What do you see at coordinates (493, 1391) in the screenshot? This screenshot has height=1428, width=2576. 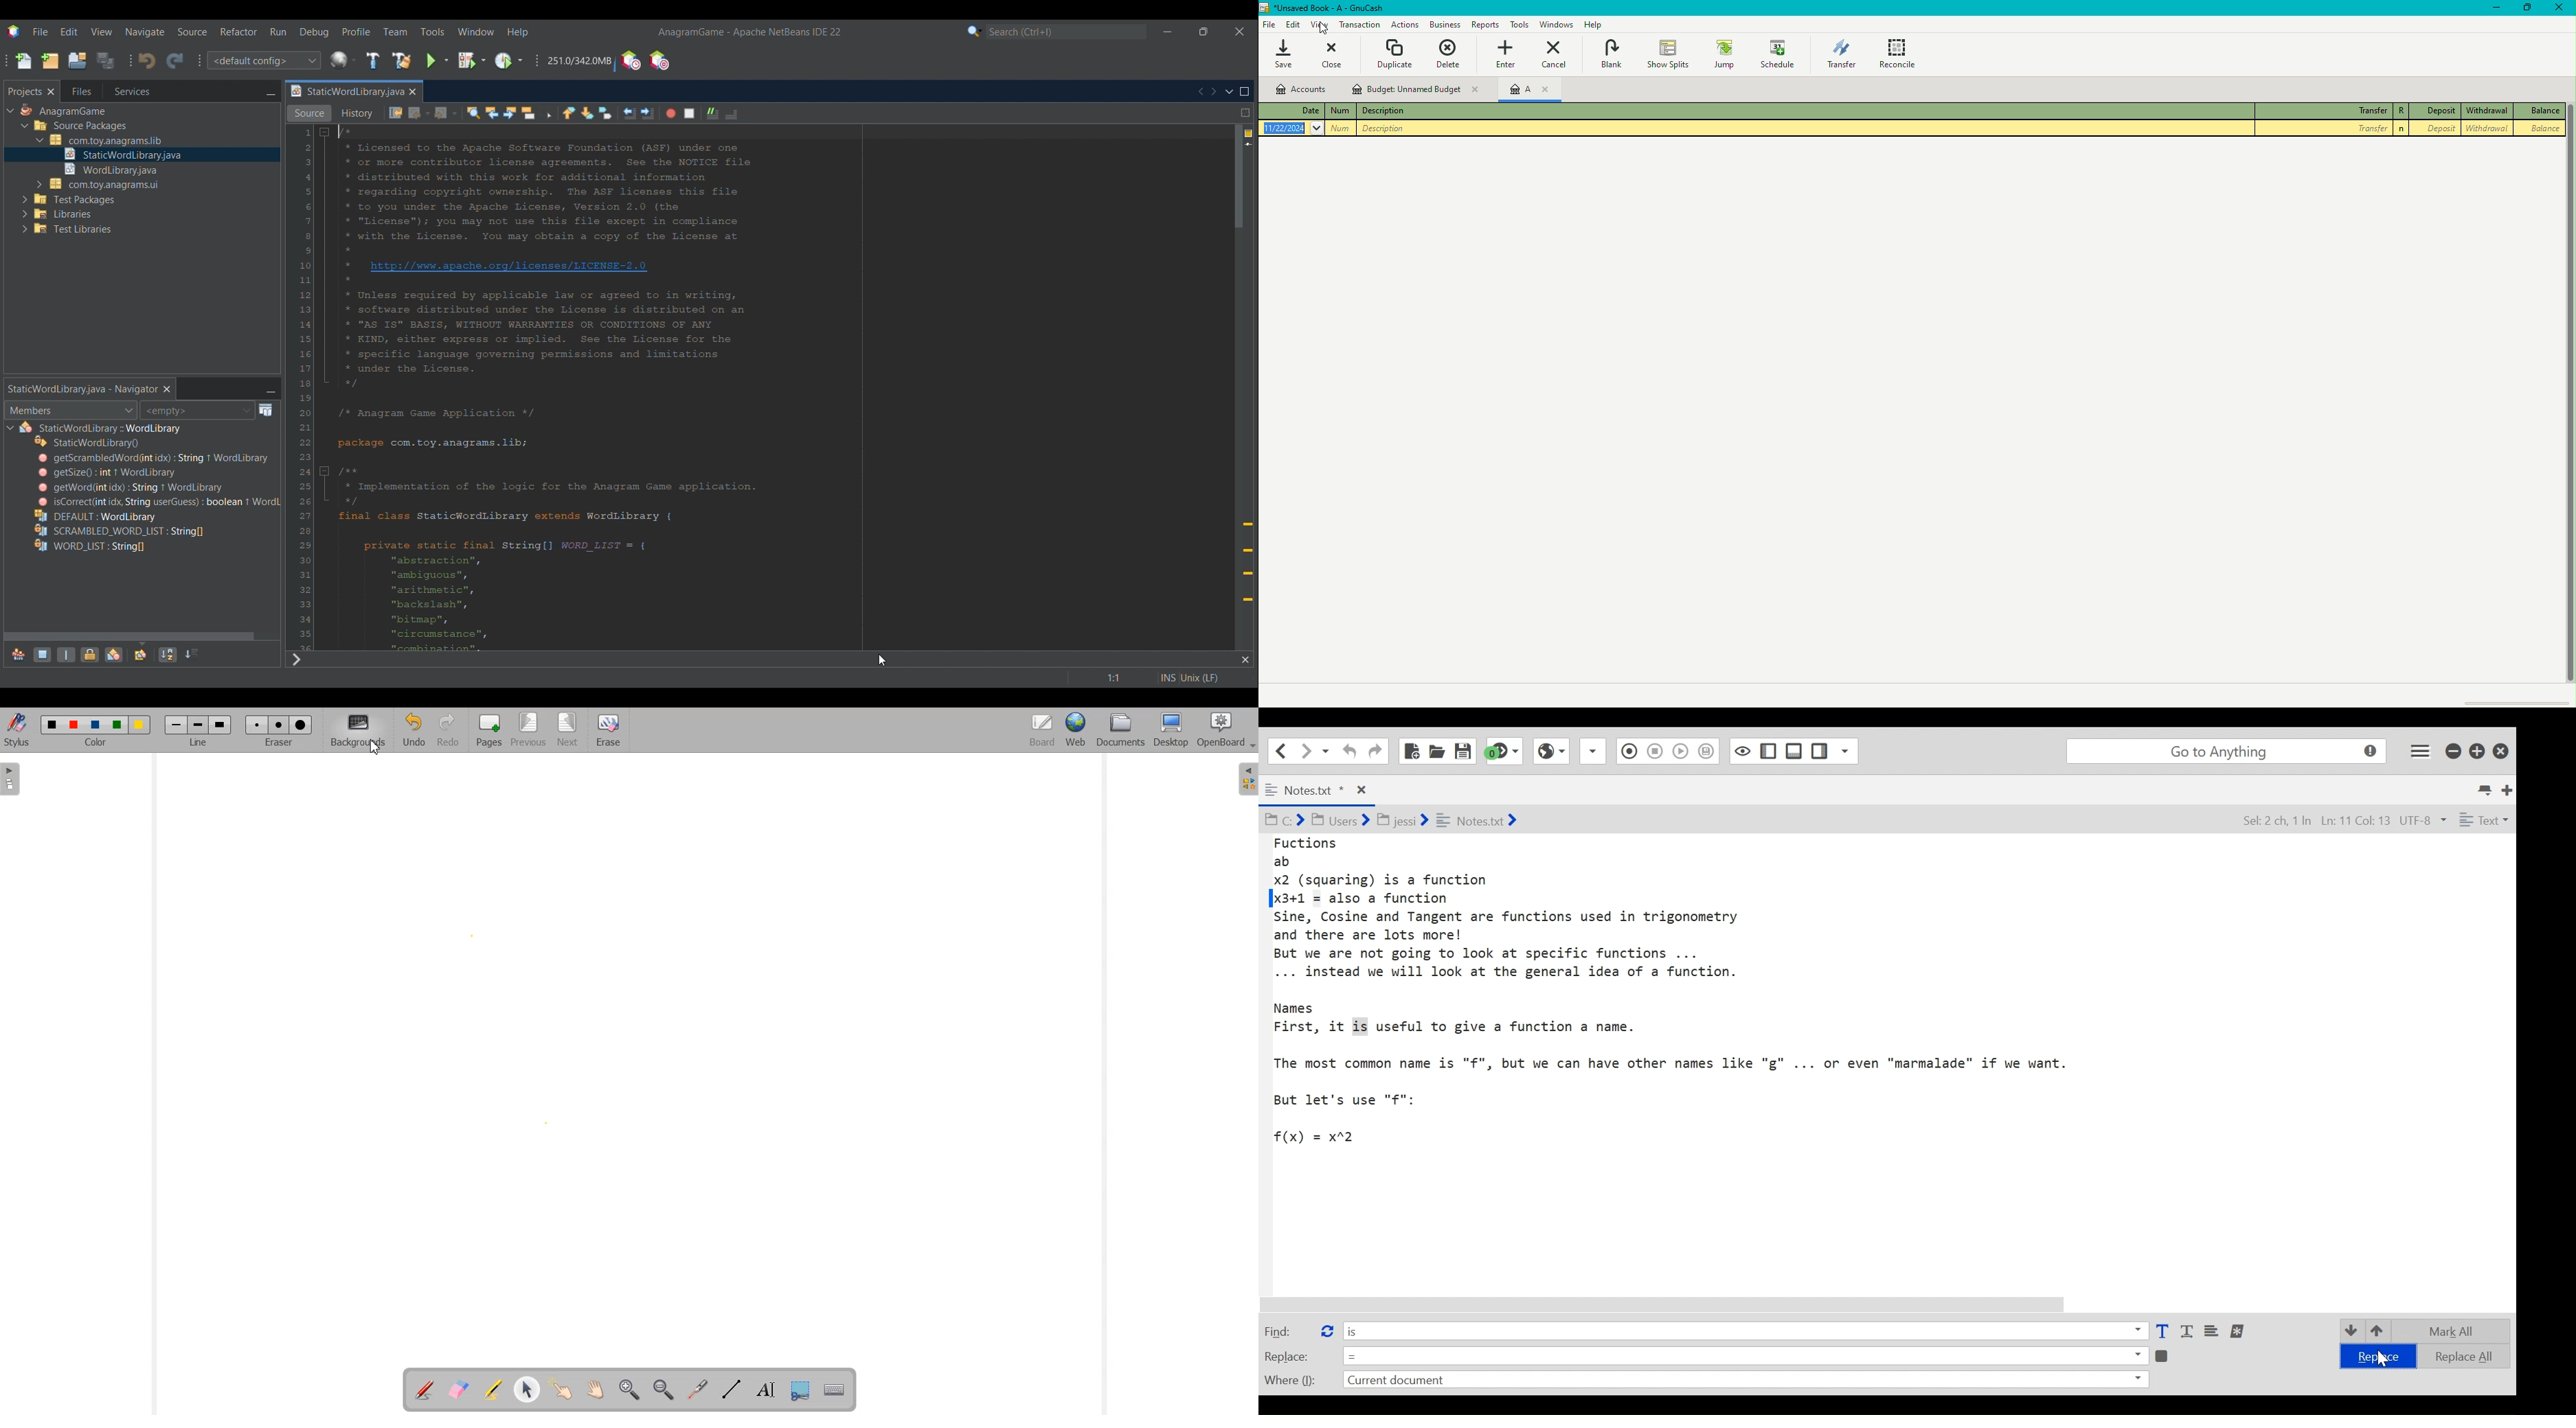 I see `Highlight` at bounding box center [493, 1391].